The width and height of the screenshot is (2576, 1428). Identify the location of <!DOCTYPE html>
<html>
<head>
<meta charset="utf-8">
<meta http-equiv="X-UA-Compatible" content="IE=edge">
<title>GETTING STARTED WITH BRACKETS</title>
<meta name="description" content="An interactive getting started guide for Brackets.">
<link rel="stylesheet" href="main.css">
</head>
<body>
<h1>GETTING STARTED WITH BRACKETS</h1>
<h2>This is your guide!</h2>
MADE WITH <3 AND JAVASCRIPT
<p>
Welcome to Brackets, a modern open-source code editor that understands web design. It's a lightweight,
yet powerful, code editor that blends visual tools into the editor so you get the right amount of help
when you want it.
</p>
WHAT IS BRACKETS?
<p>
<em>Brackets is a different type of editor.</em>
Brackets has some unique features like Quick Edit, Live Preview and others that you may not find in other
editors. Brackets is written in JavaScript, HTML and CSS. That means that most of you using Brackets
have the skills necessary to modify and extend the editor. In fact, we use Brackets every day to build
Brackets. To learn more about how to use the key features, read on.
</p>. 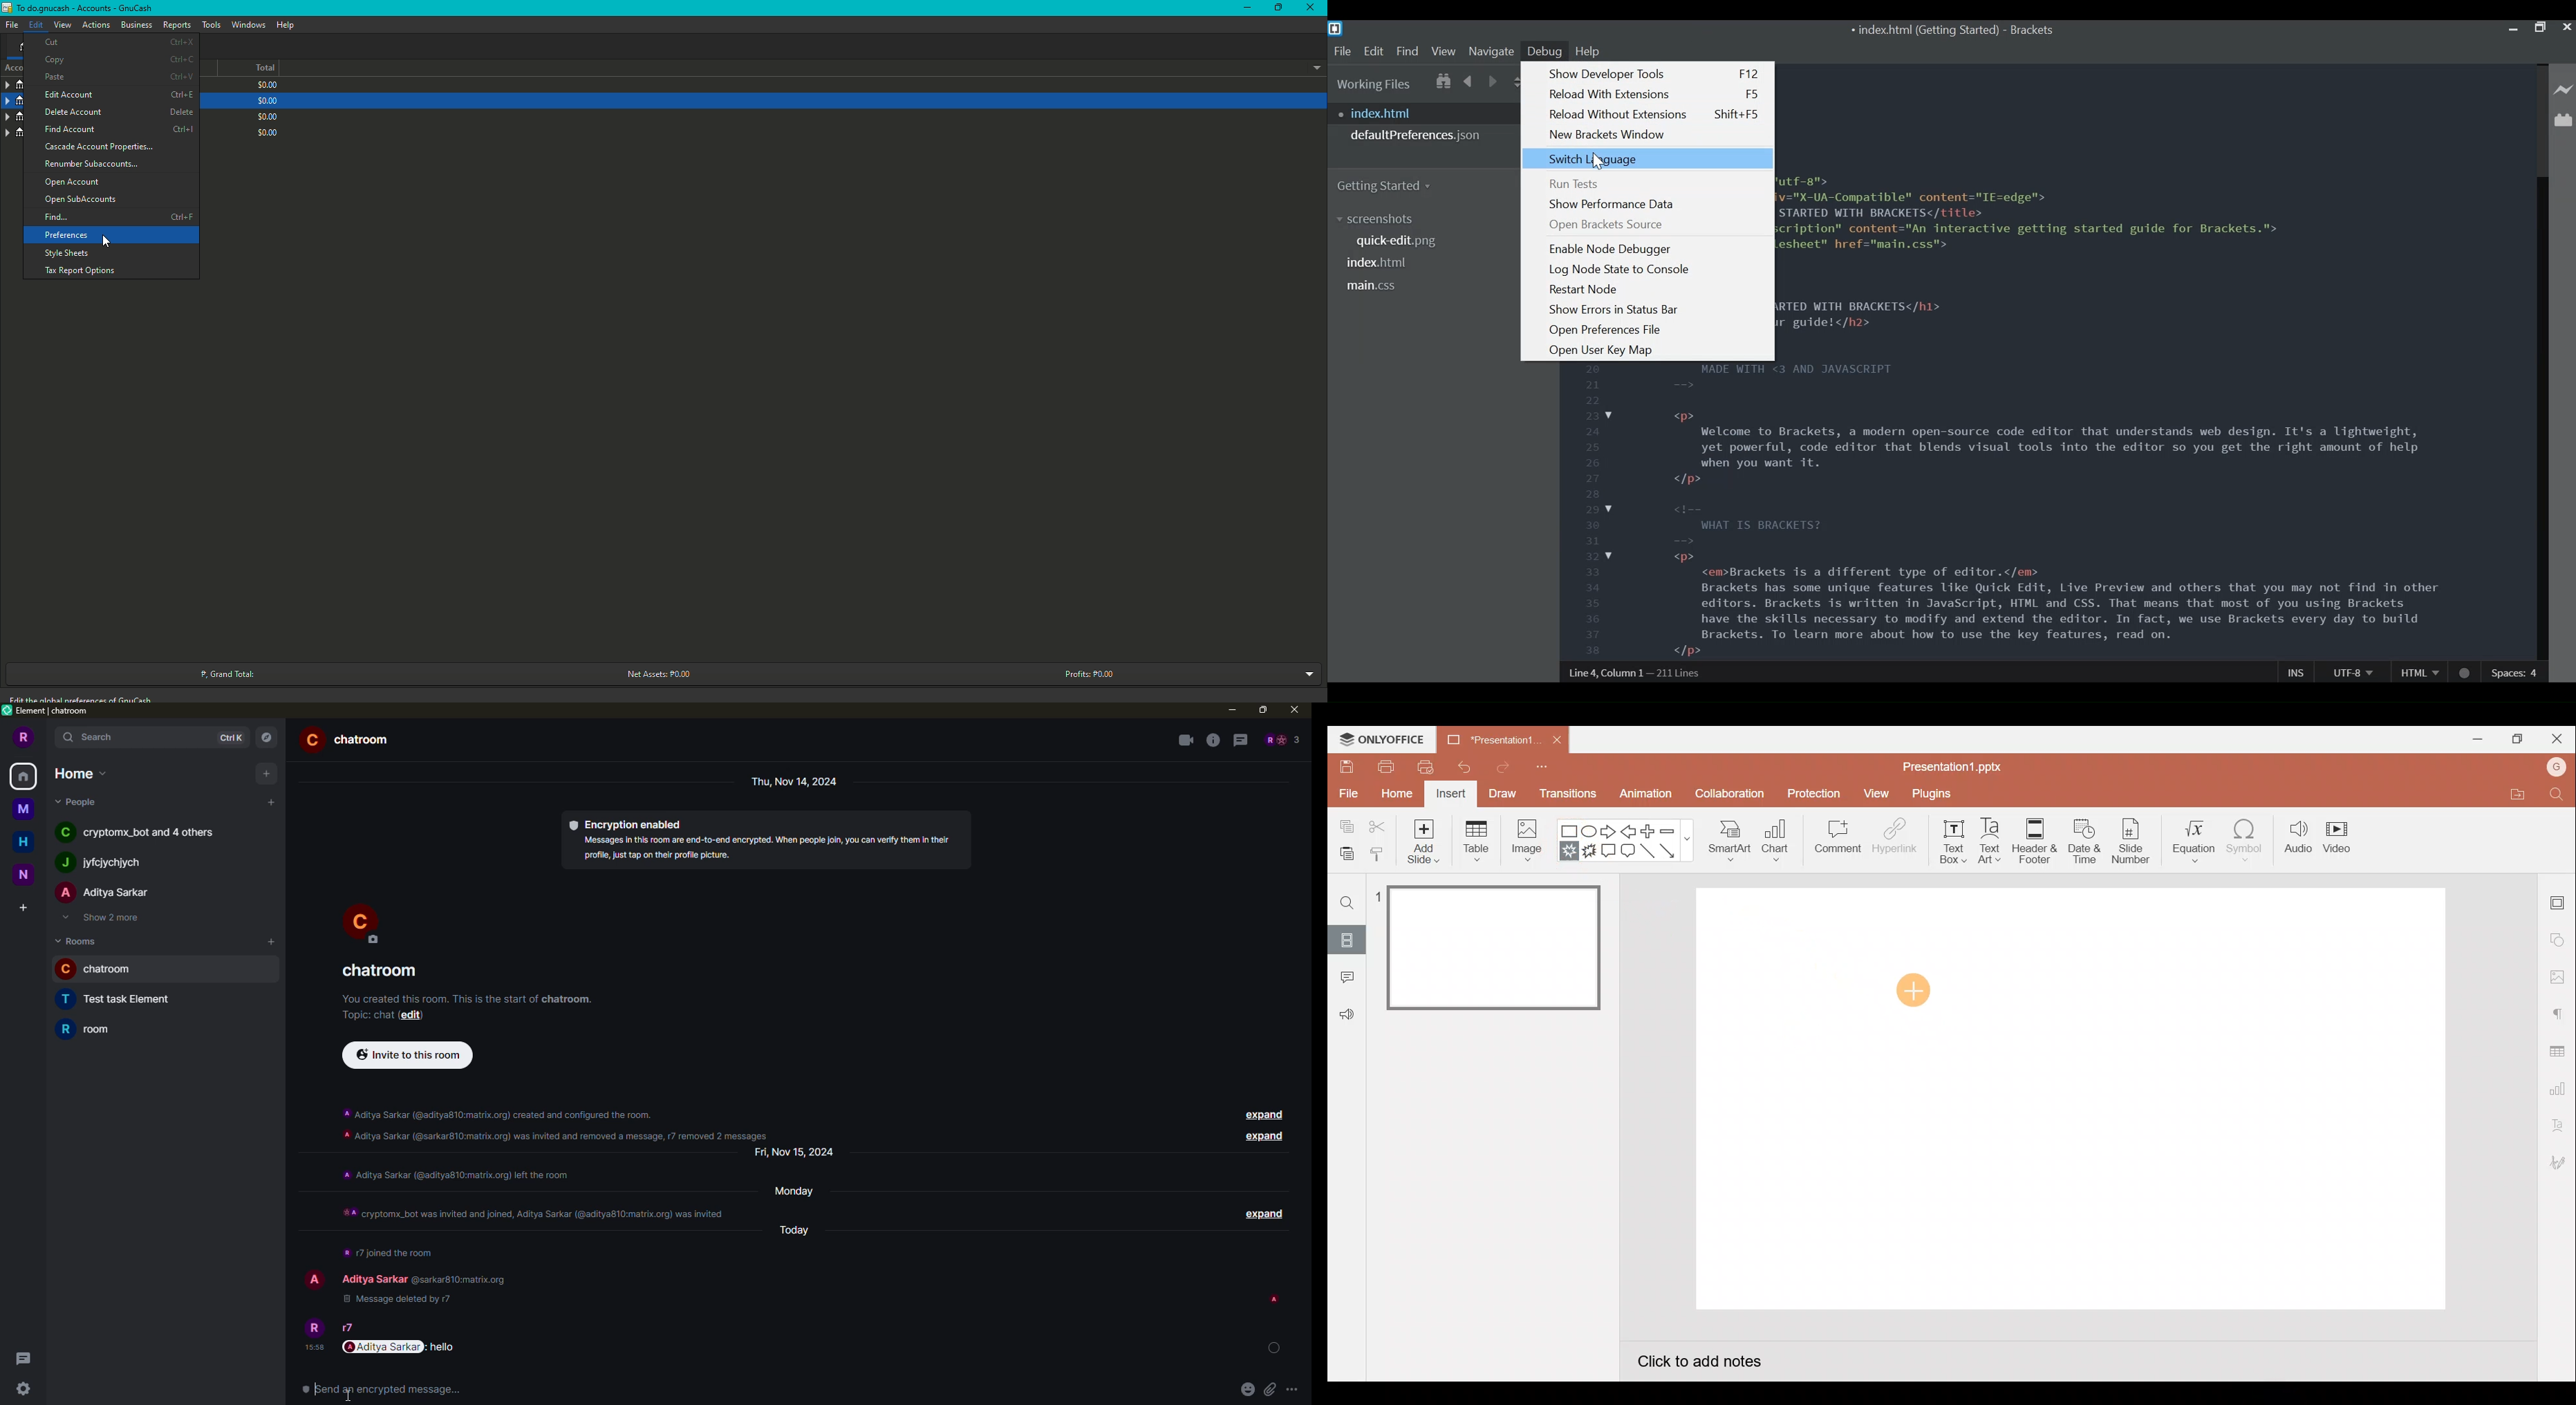
(2118, 383).